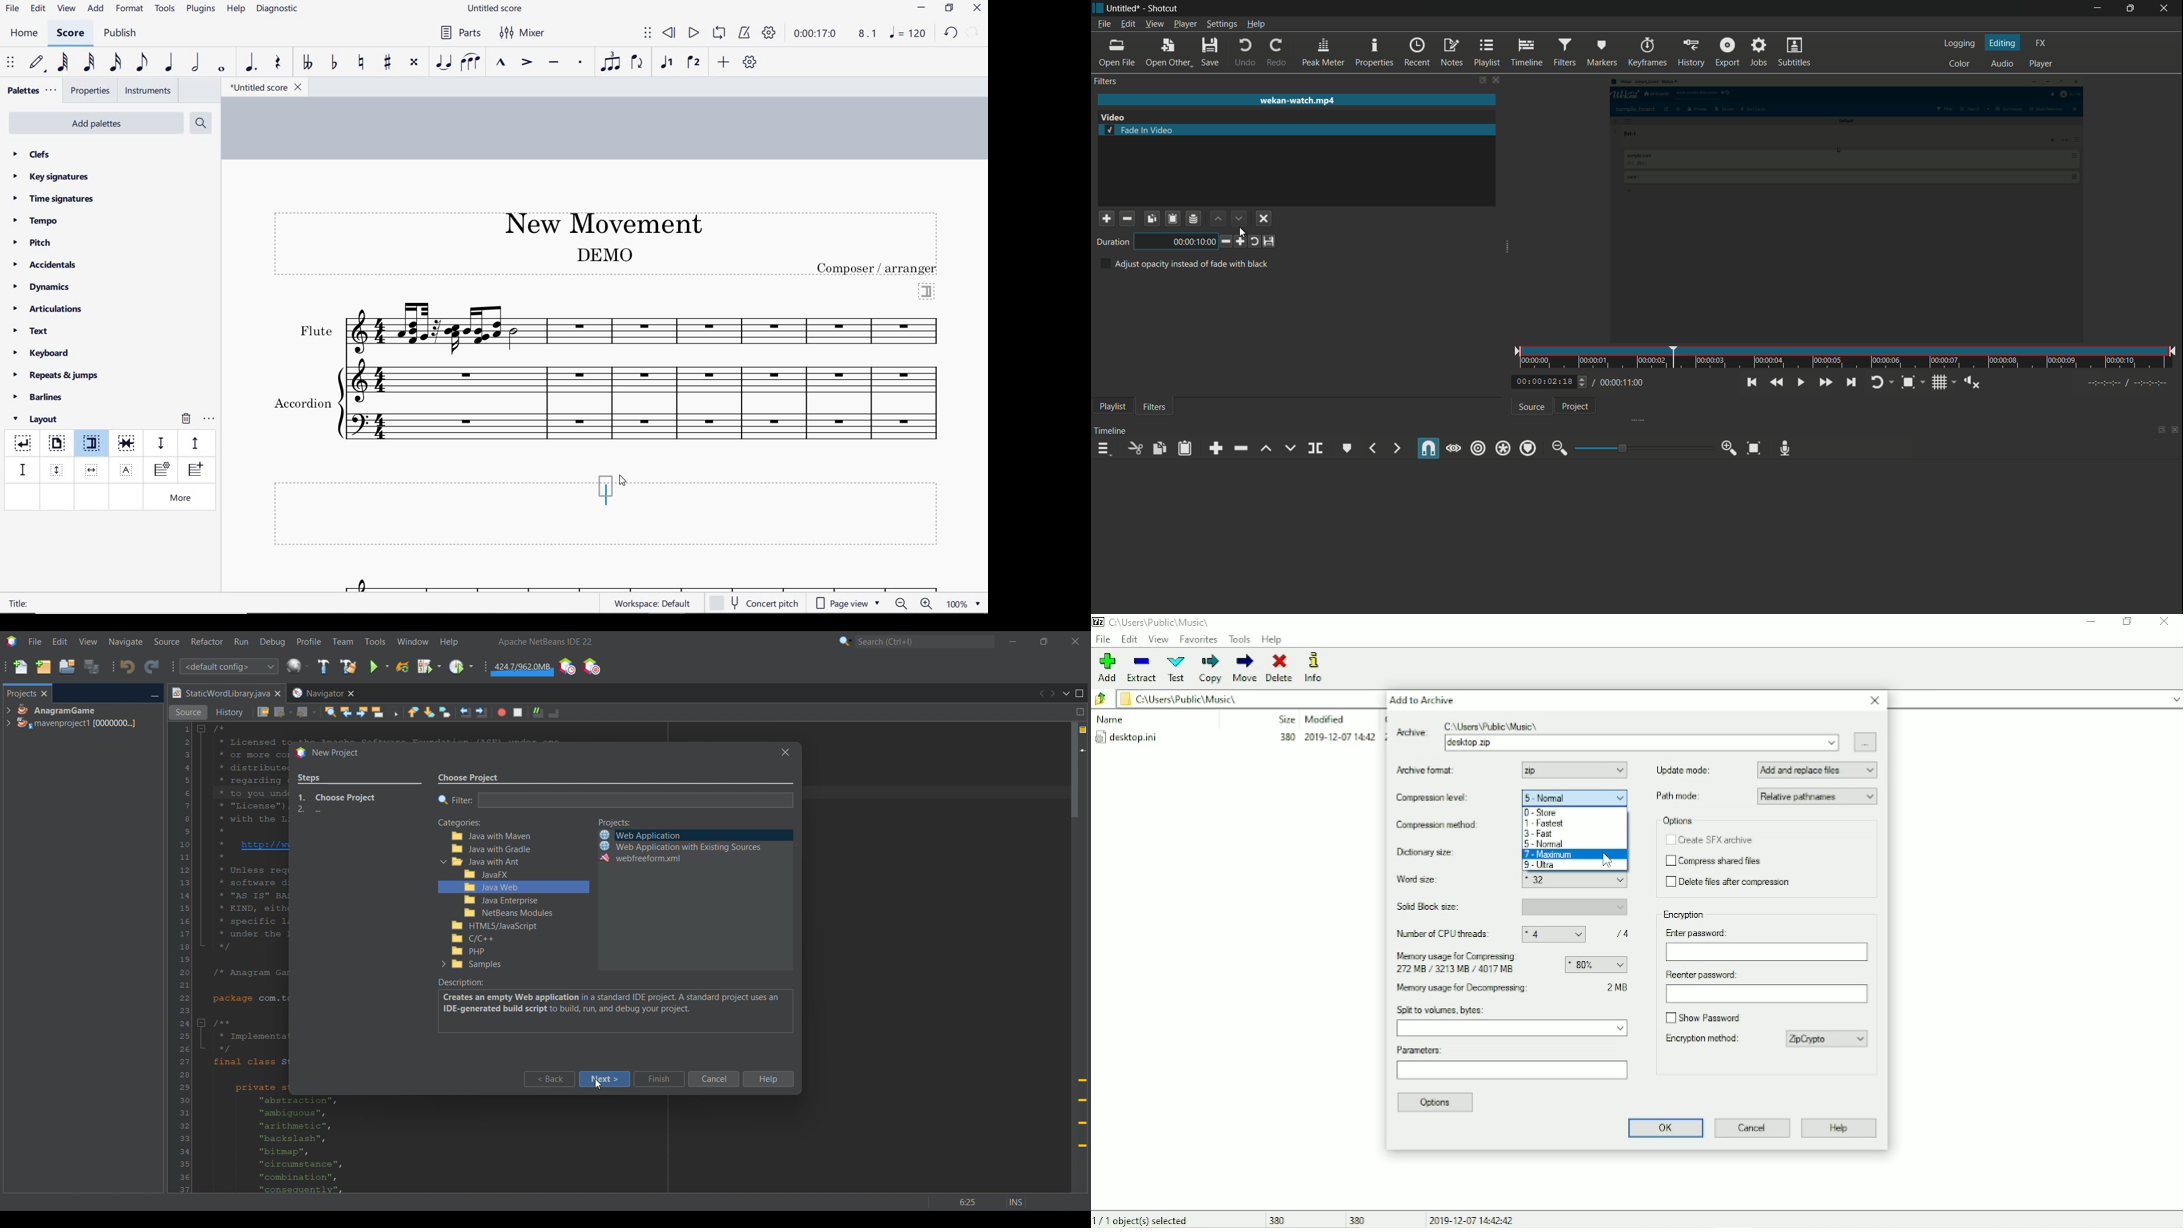 The width and height of the screenshot is (2184, 1232). What do you see at coordinates (580, 62) in the screenshot?
I see `staccato` at bounding box center [580, 62].